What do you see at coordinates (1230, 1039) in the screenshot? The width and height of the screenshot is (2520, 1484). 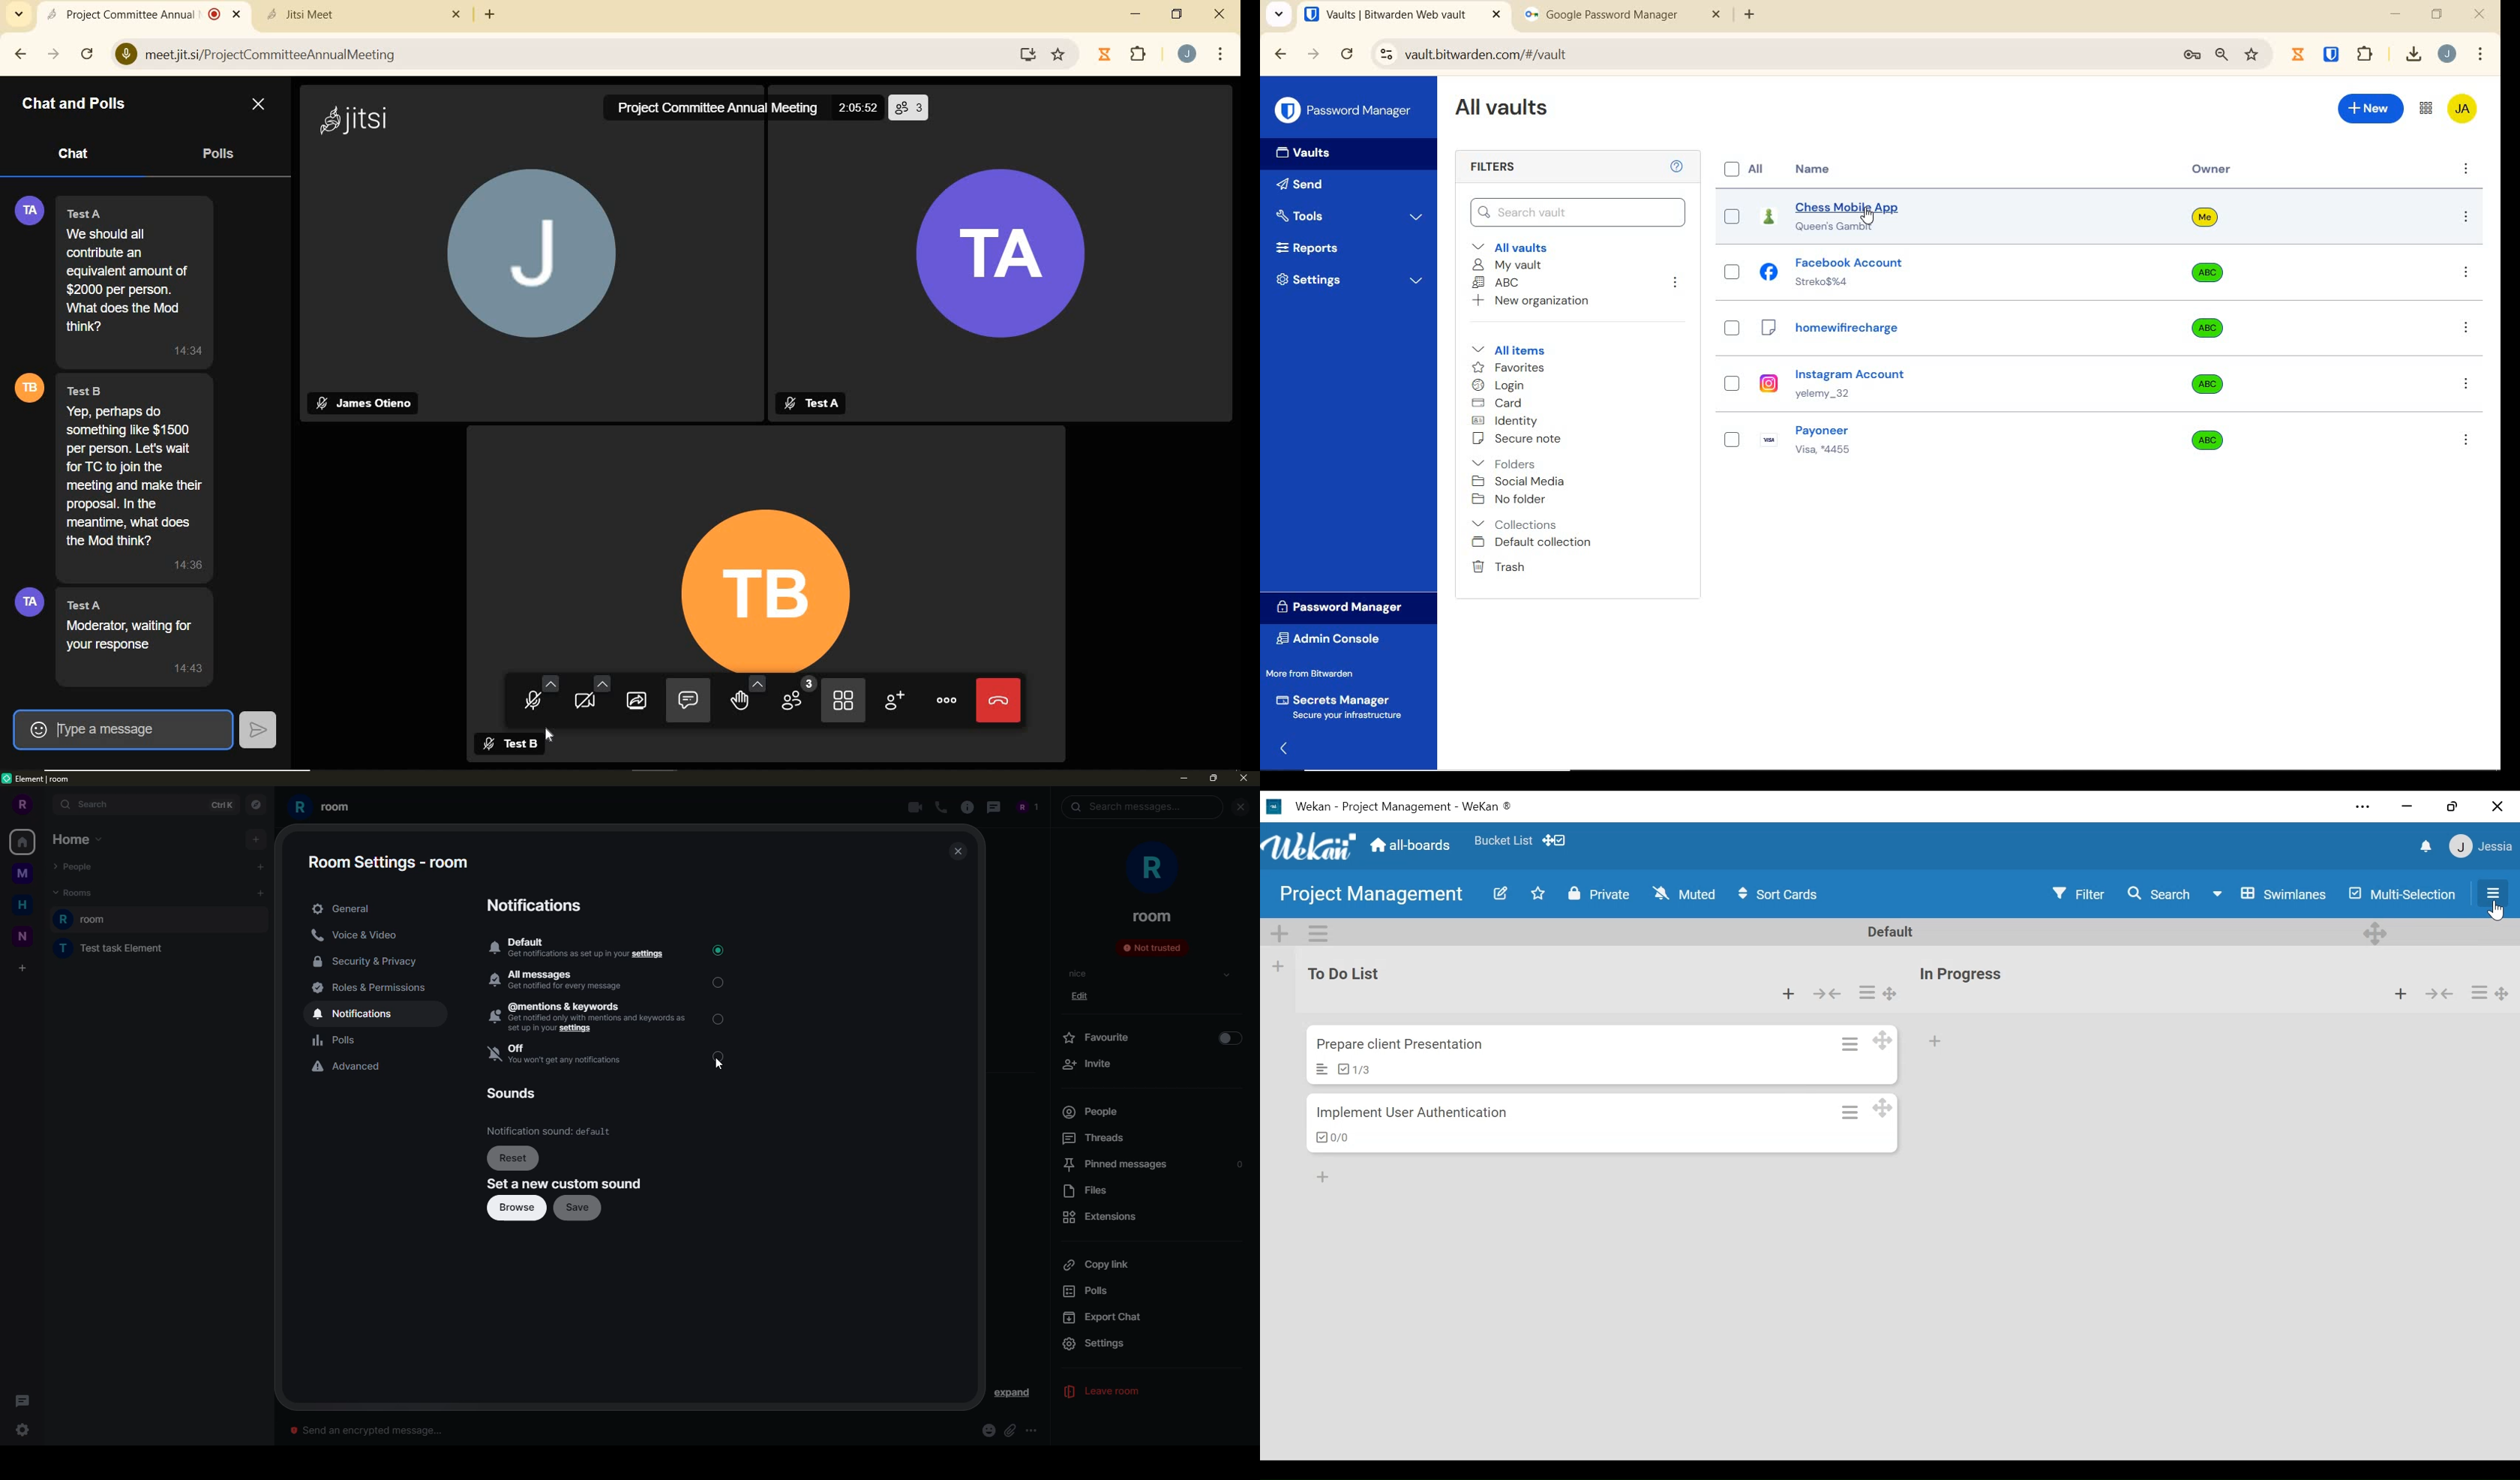 I see `enable` at bounding box center [1230, 1039].